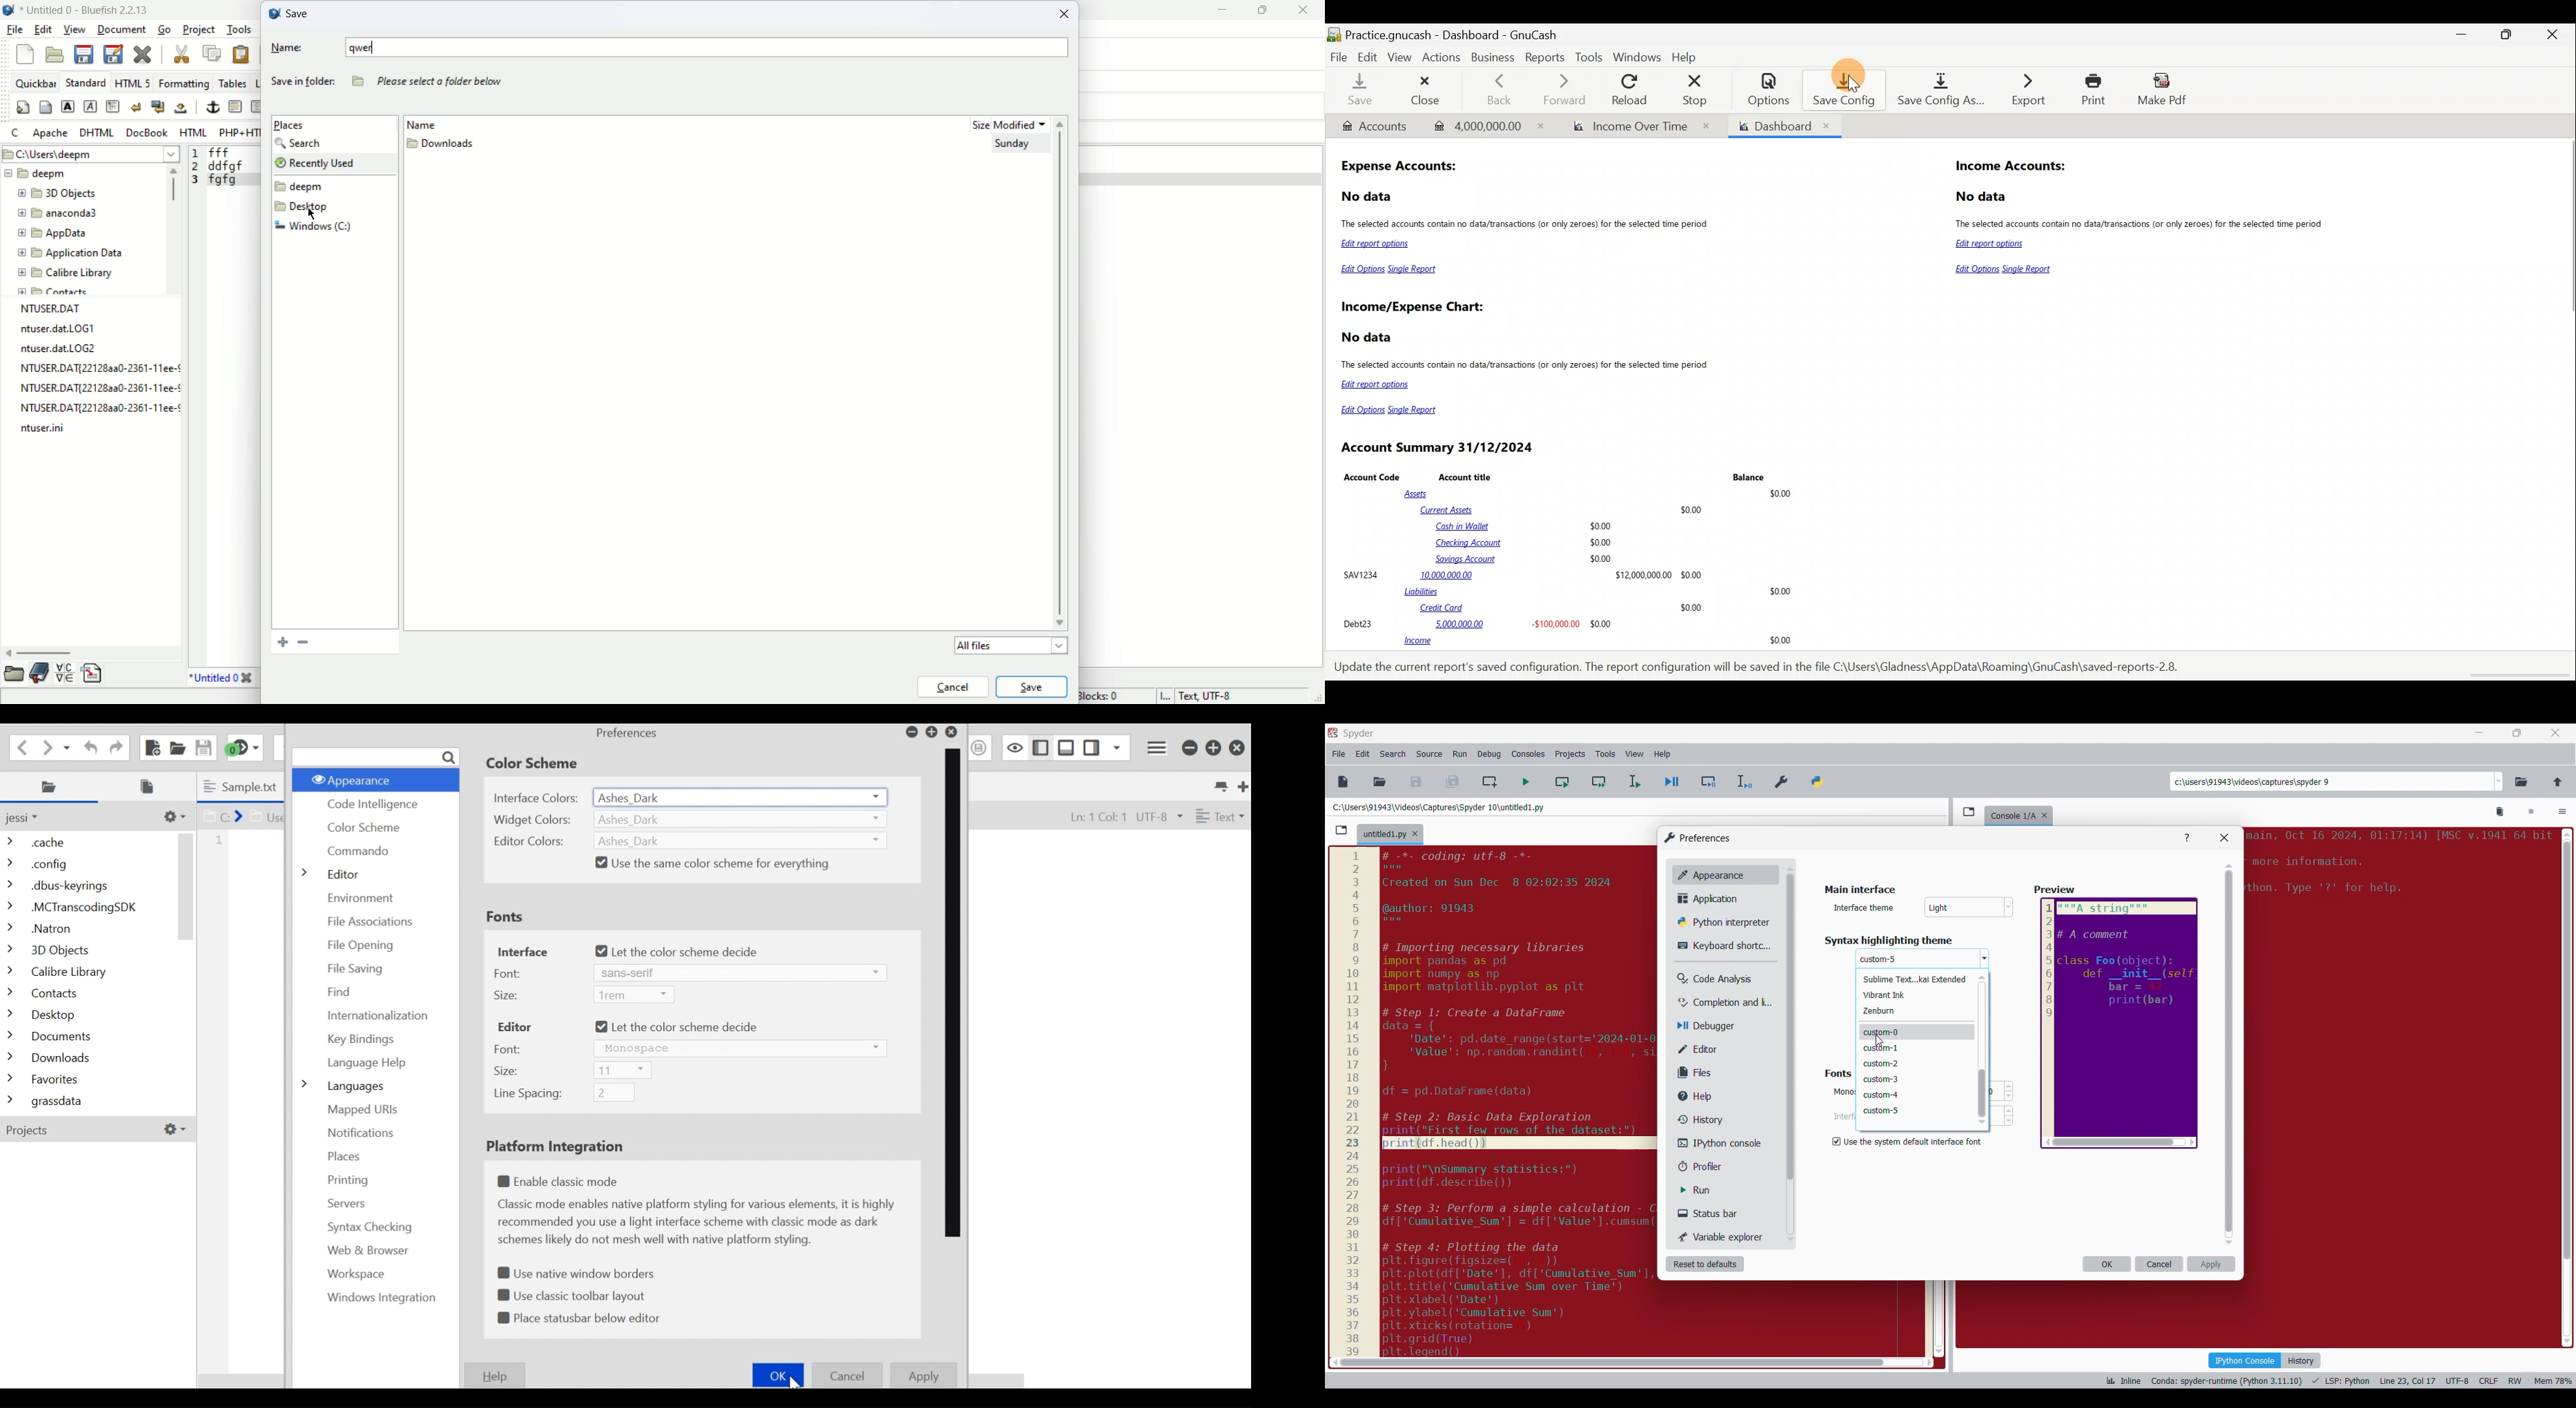  What do you see at coordinates (177, 746) in the screenshot?
I see `Open file` at bounding box center [177, 746].